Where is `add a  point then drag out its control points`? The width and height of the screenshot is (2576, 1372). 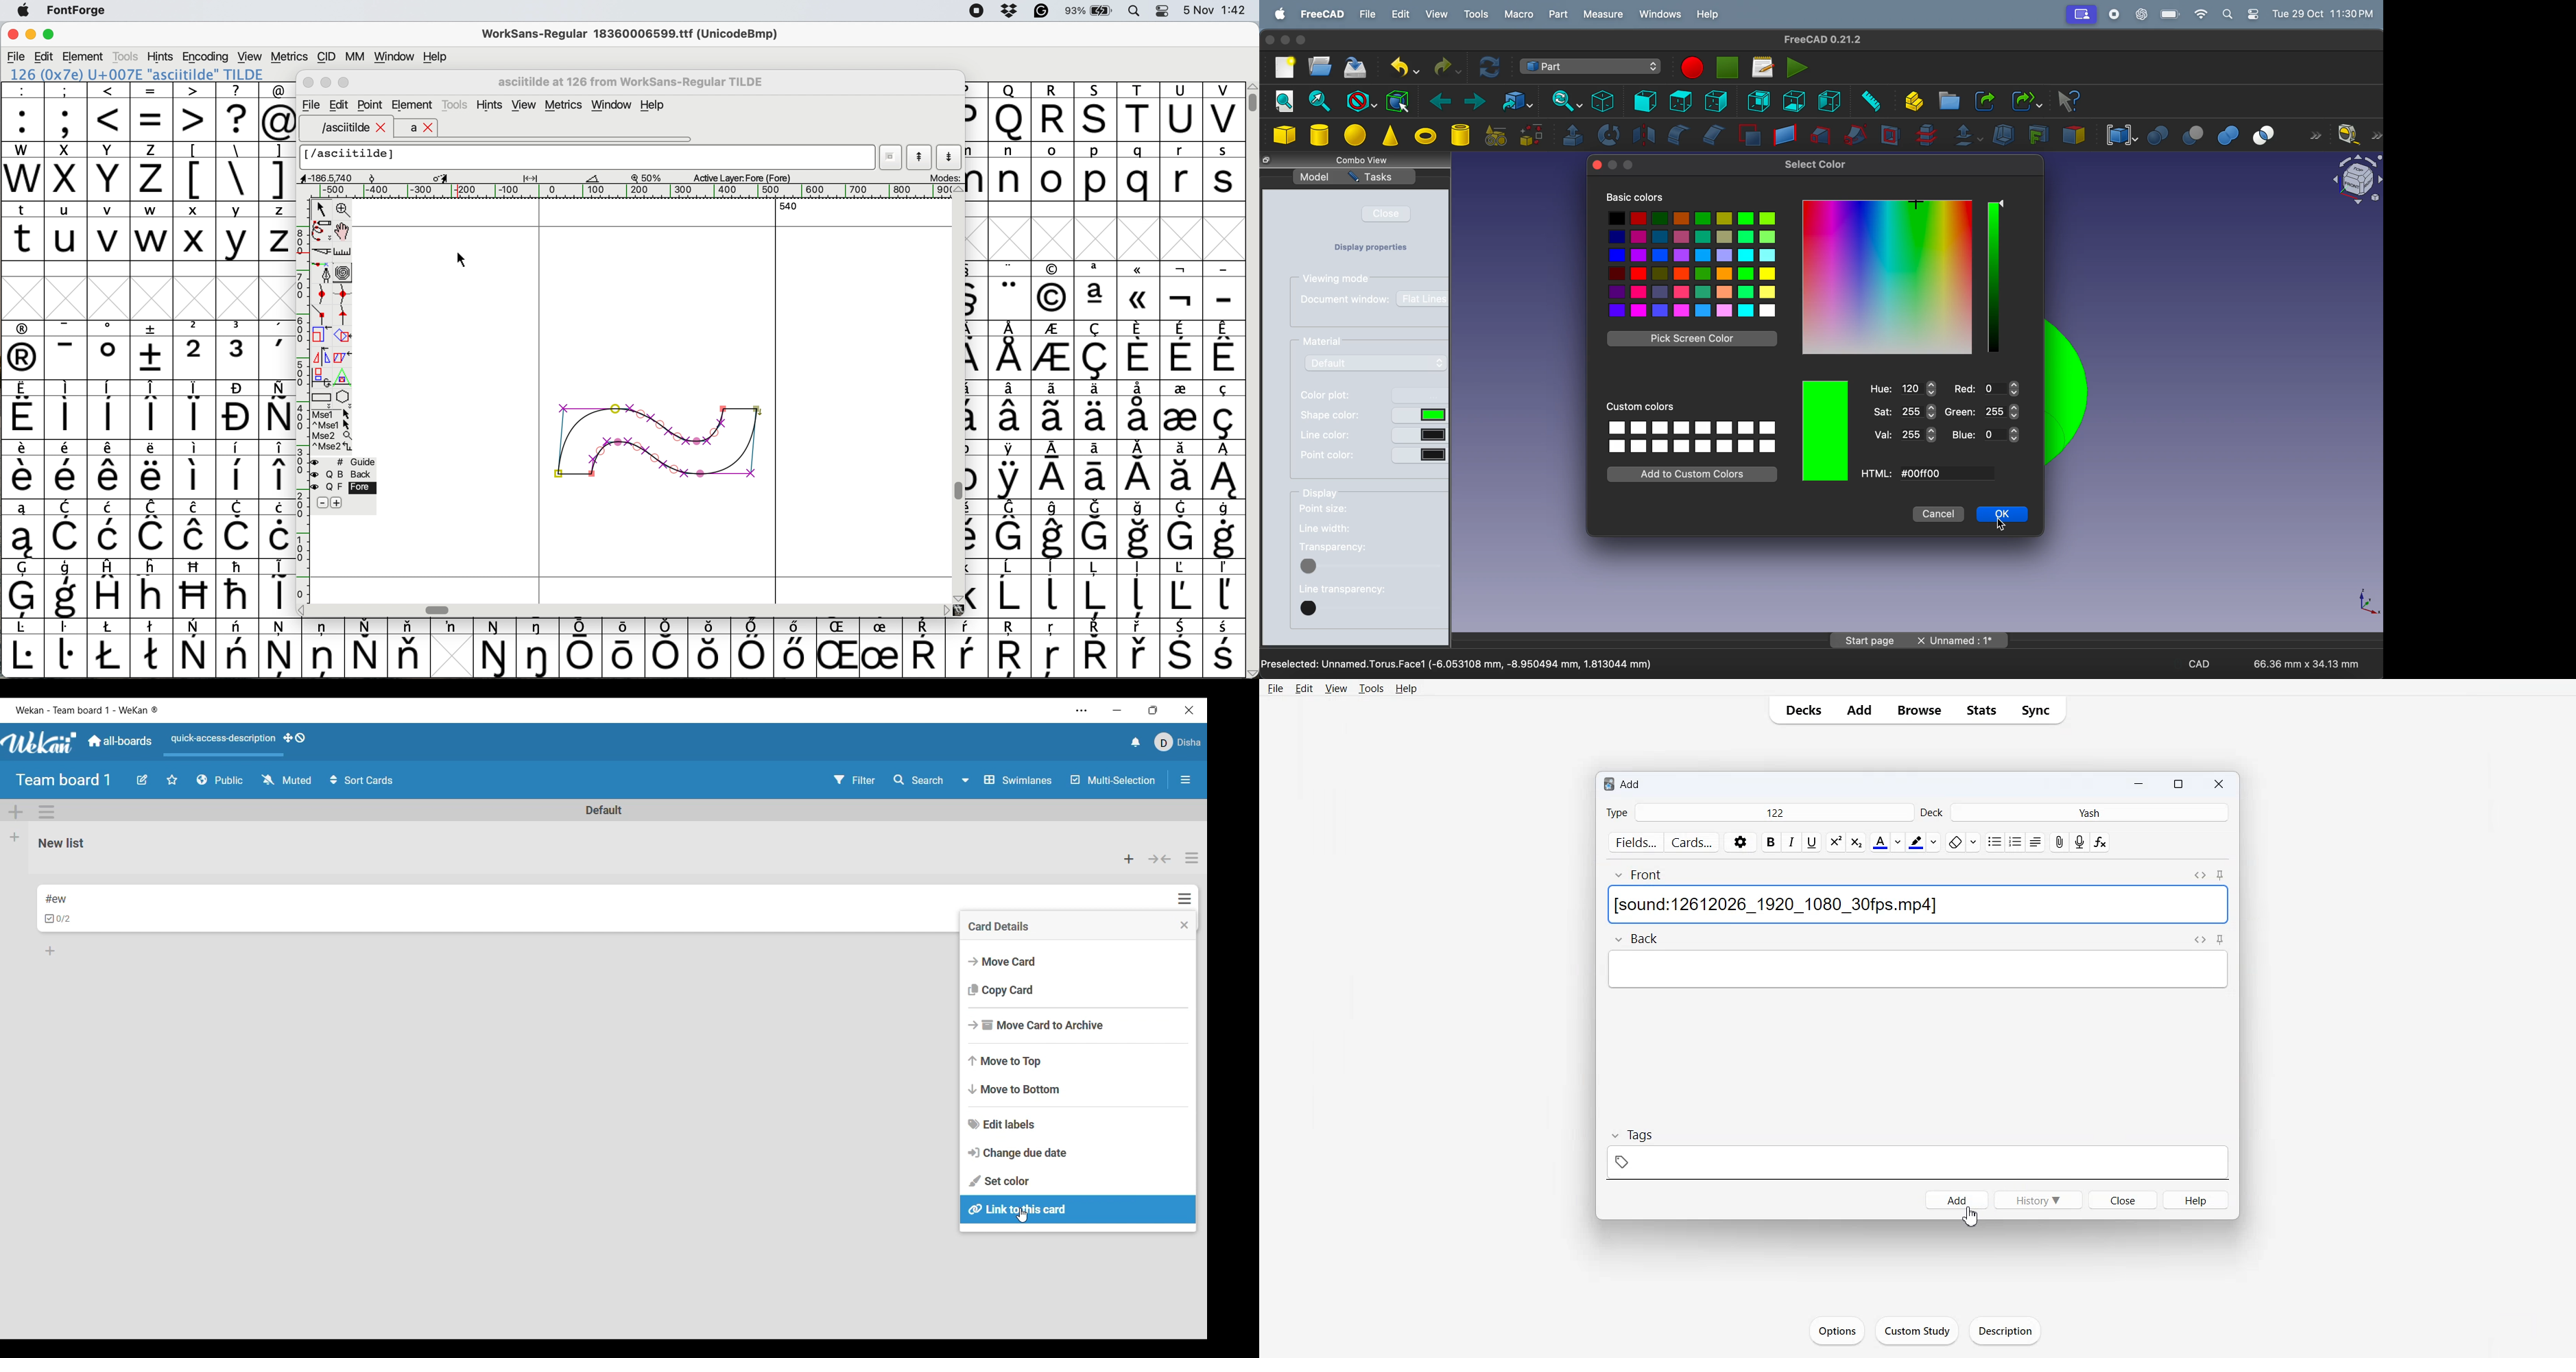
add a  point then drag out its control points is located at coordinates (322, 272).